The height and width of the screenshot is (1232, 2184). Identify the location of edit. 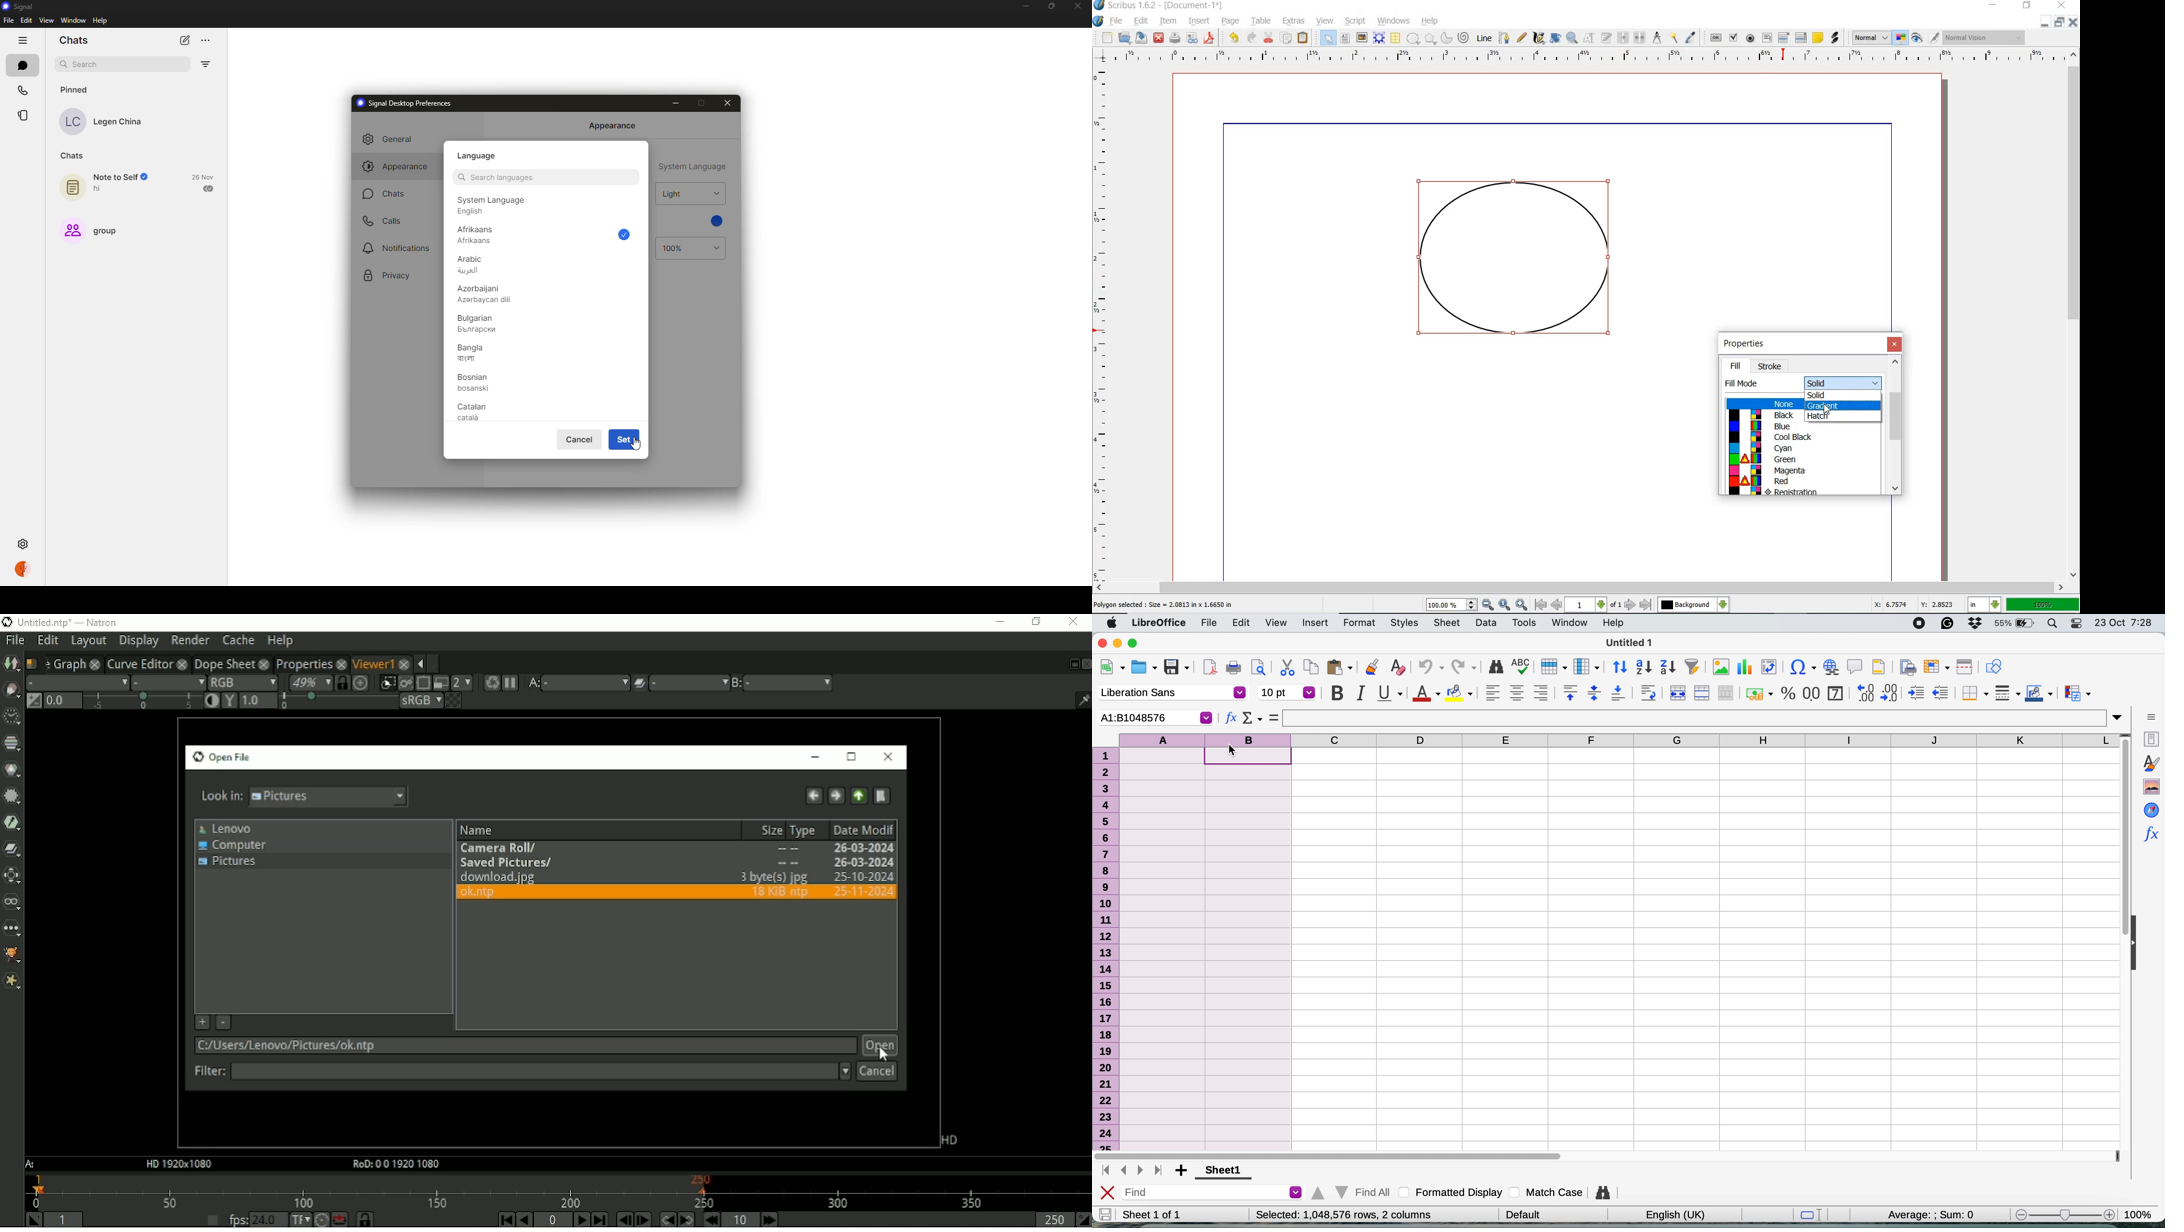
(26, 20).